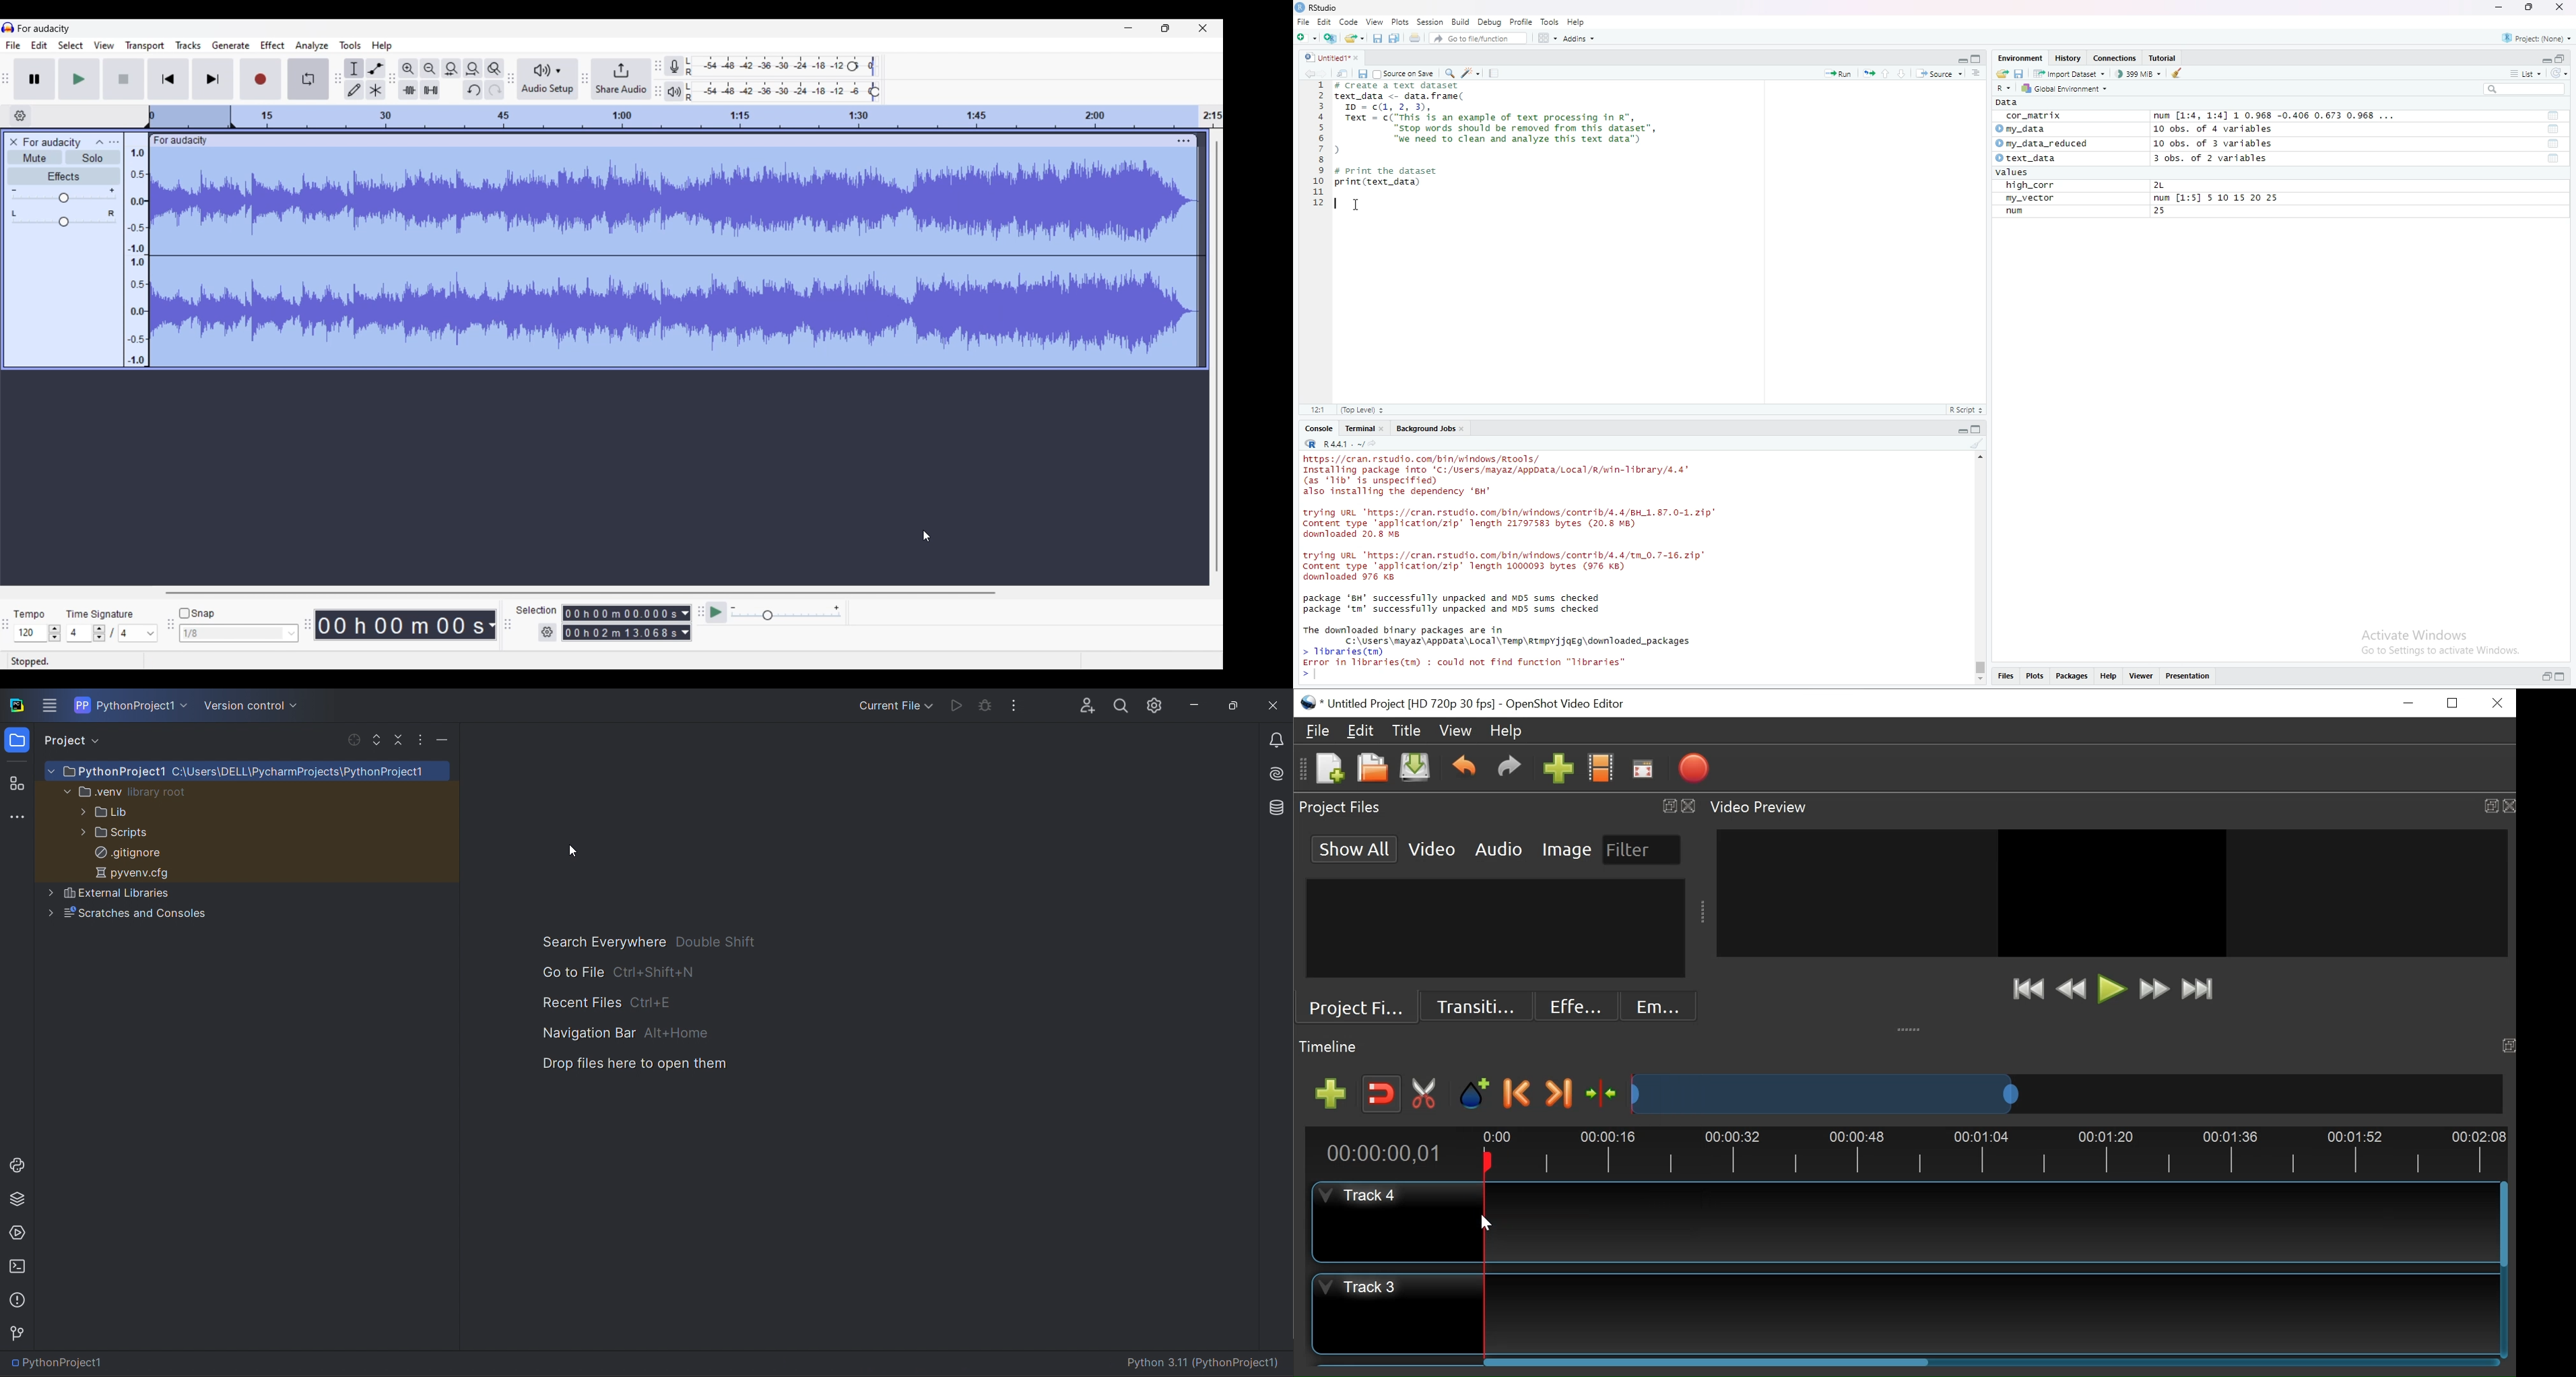  I want to click on Razor, so click(1426, 1093).